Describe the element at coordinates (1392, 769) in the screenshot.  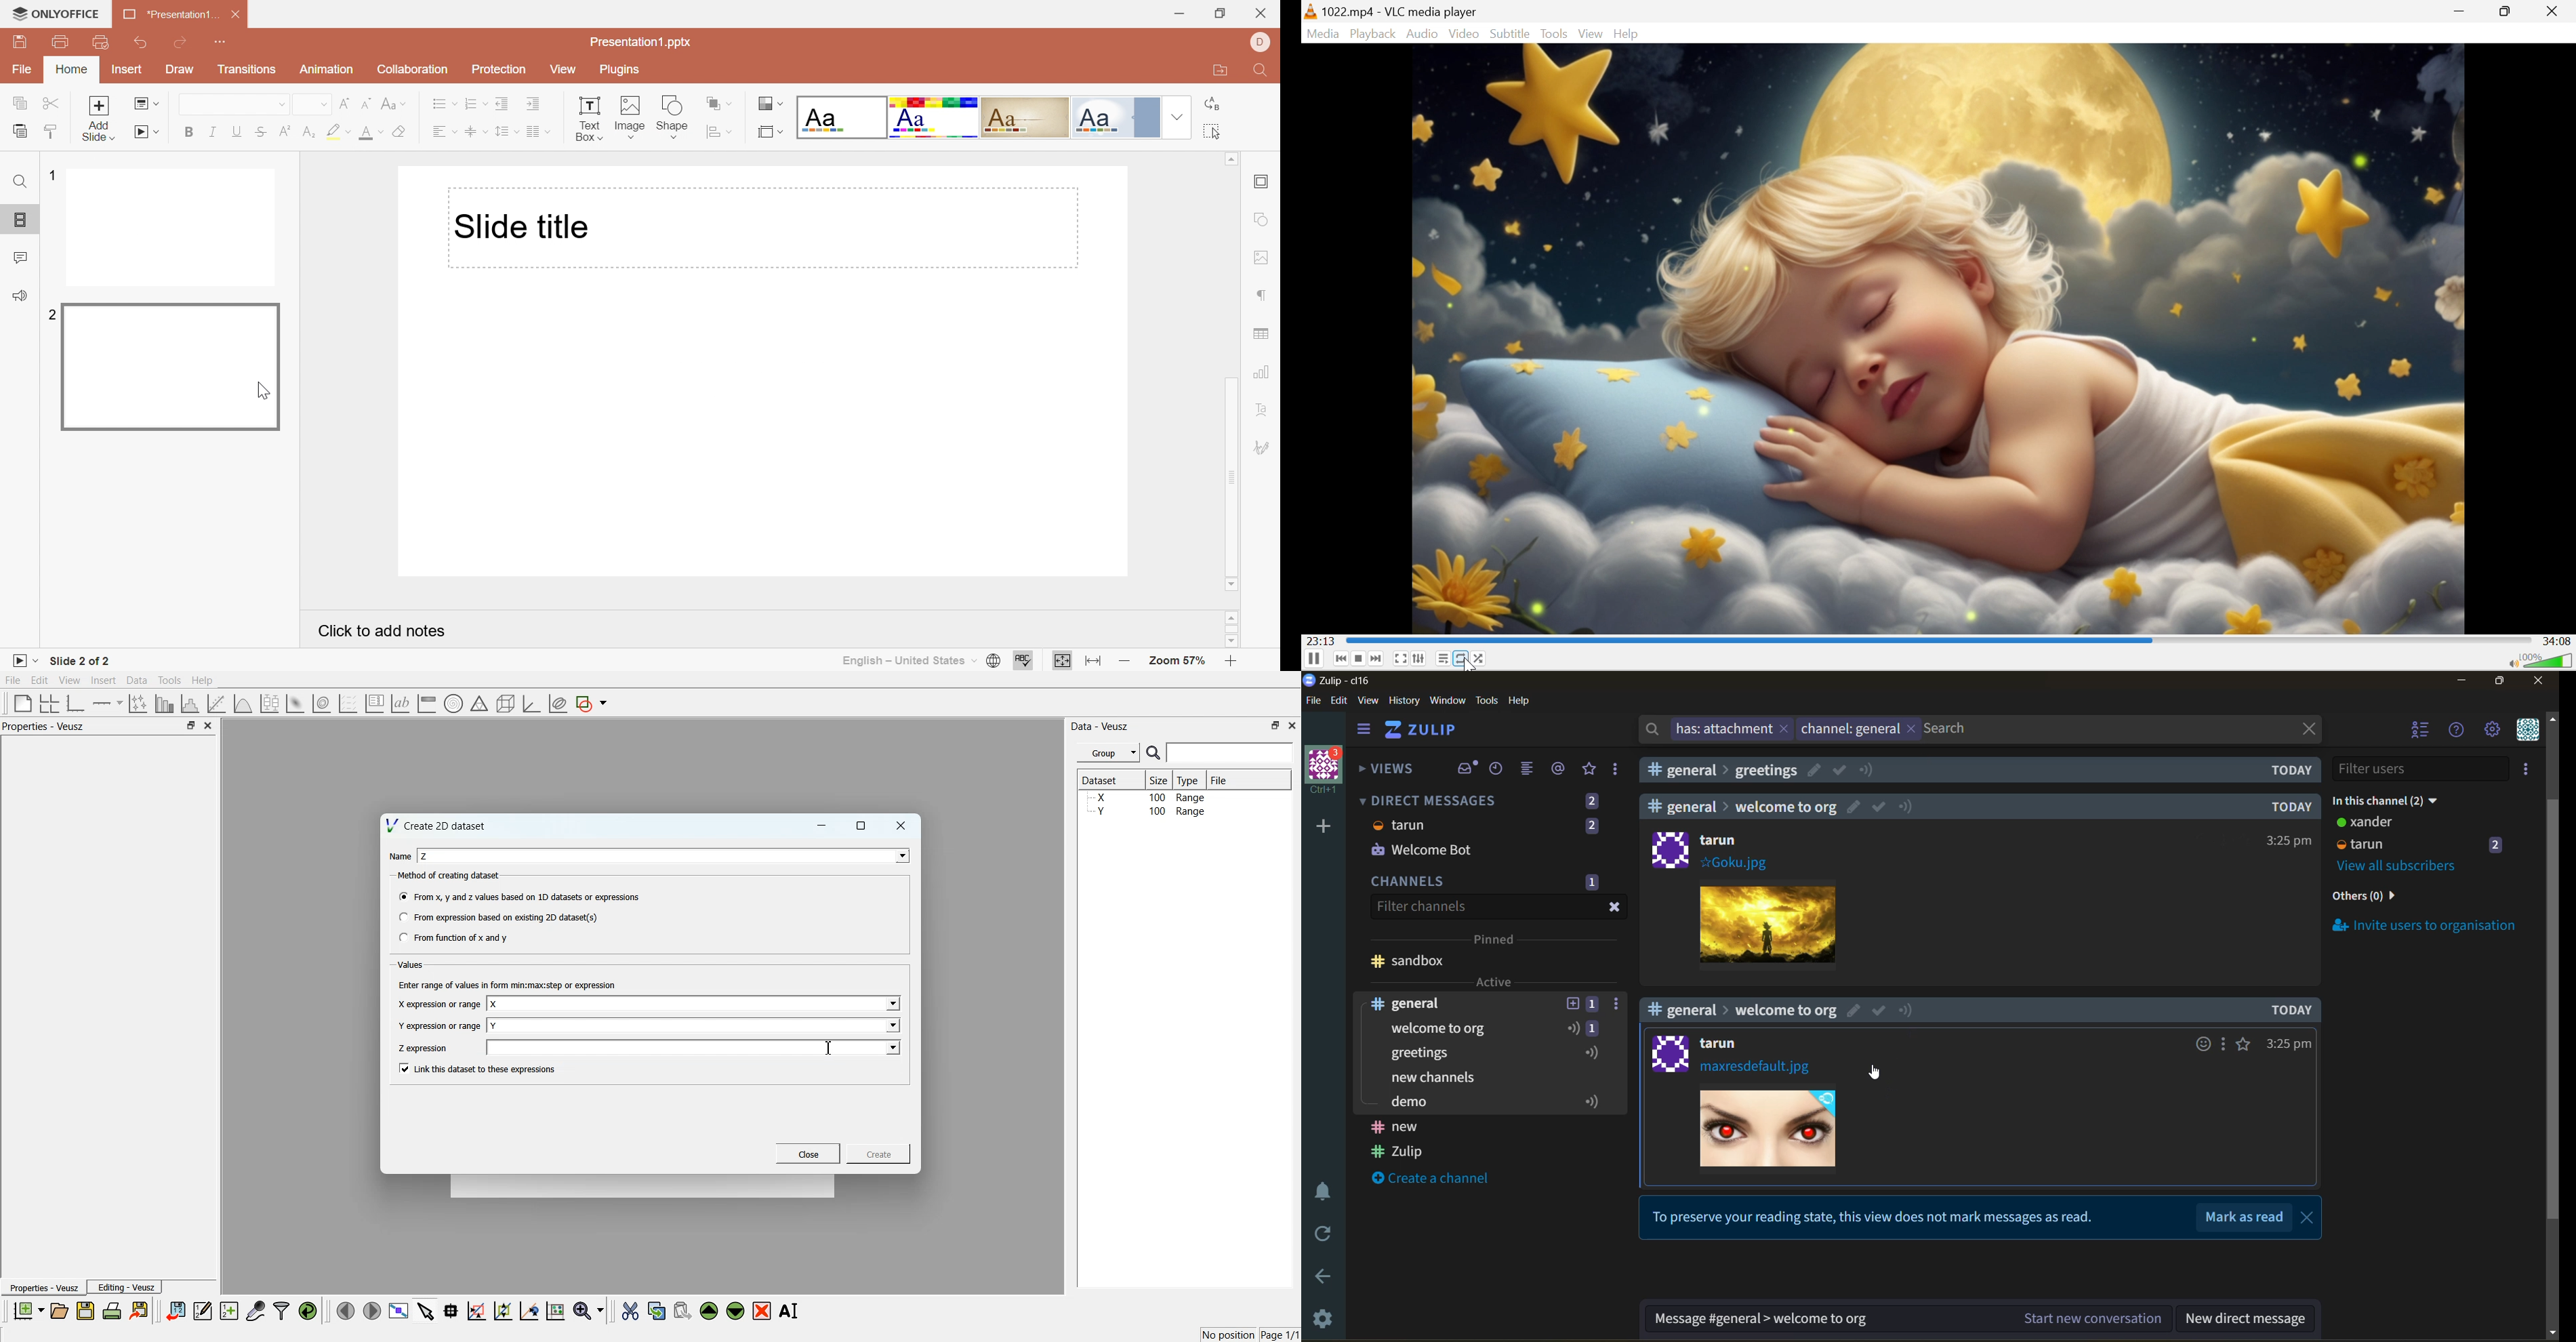
I see `views` at that location.